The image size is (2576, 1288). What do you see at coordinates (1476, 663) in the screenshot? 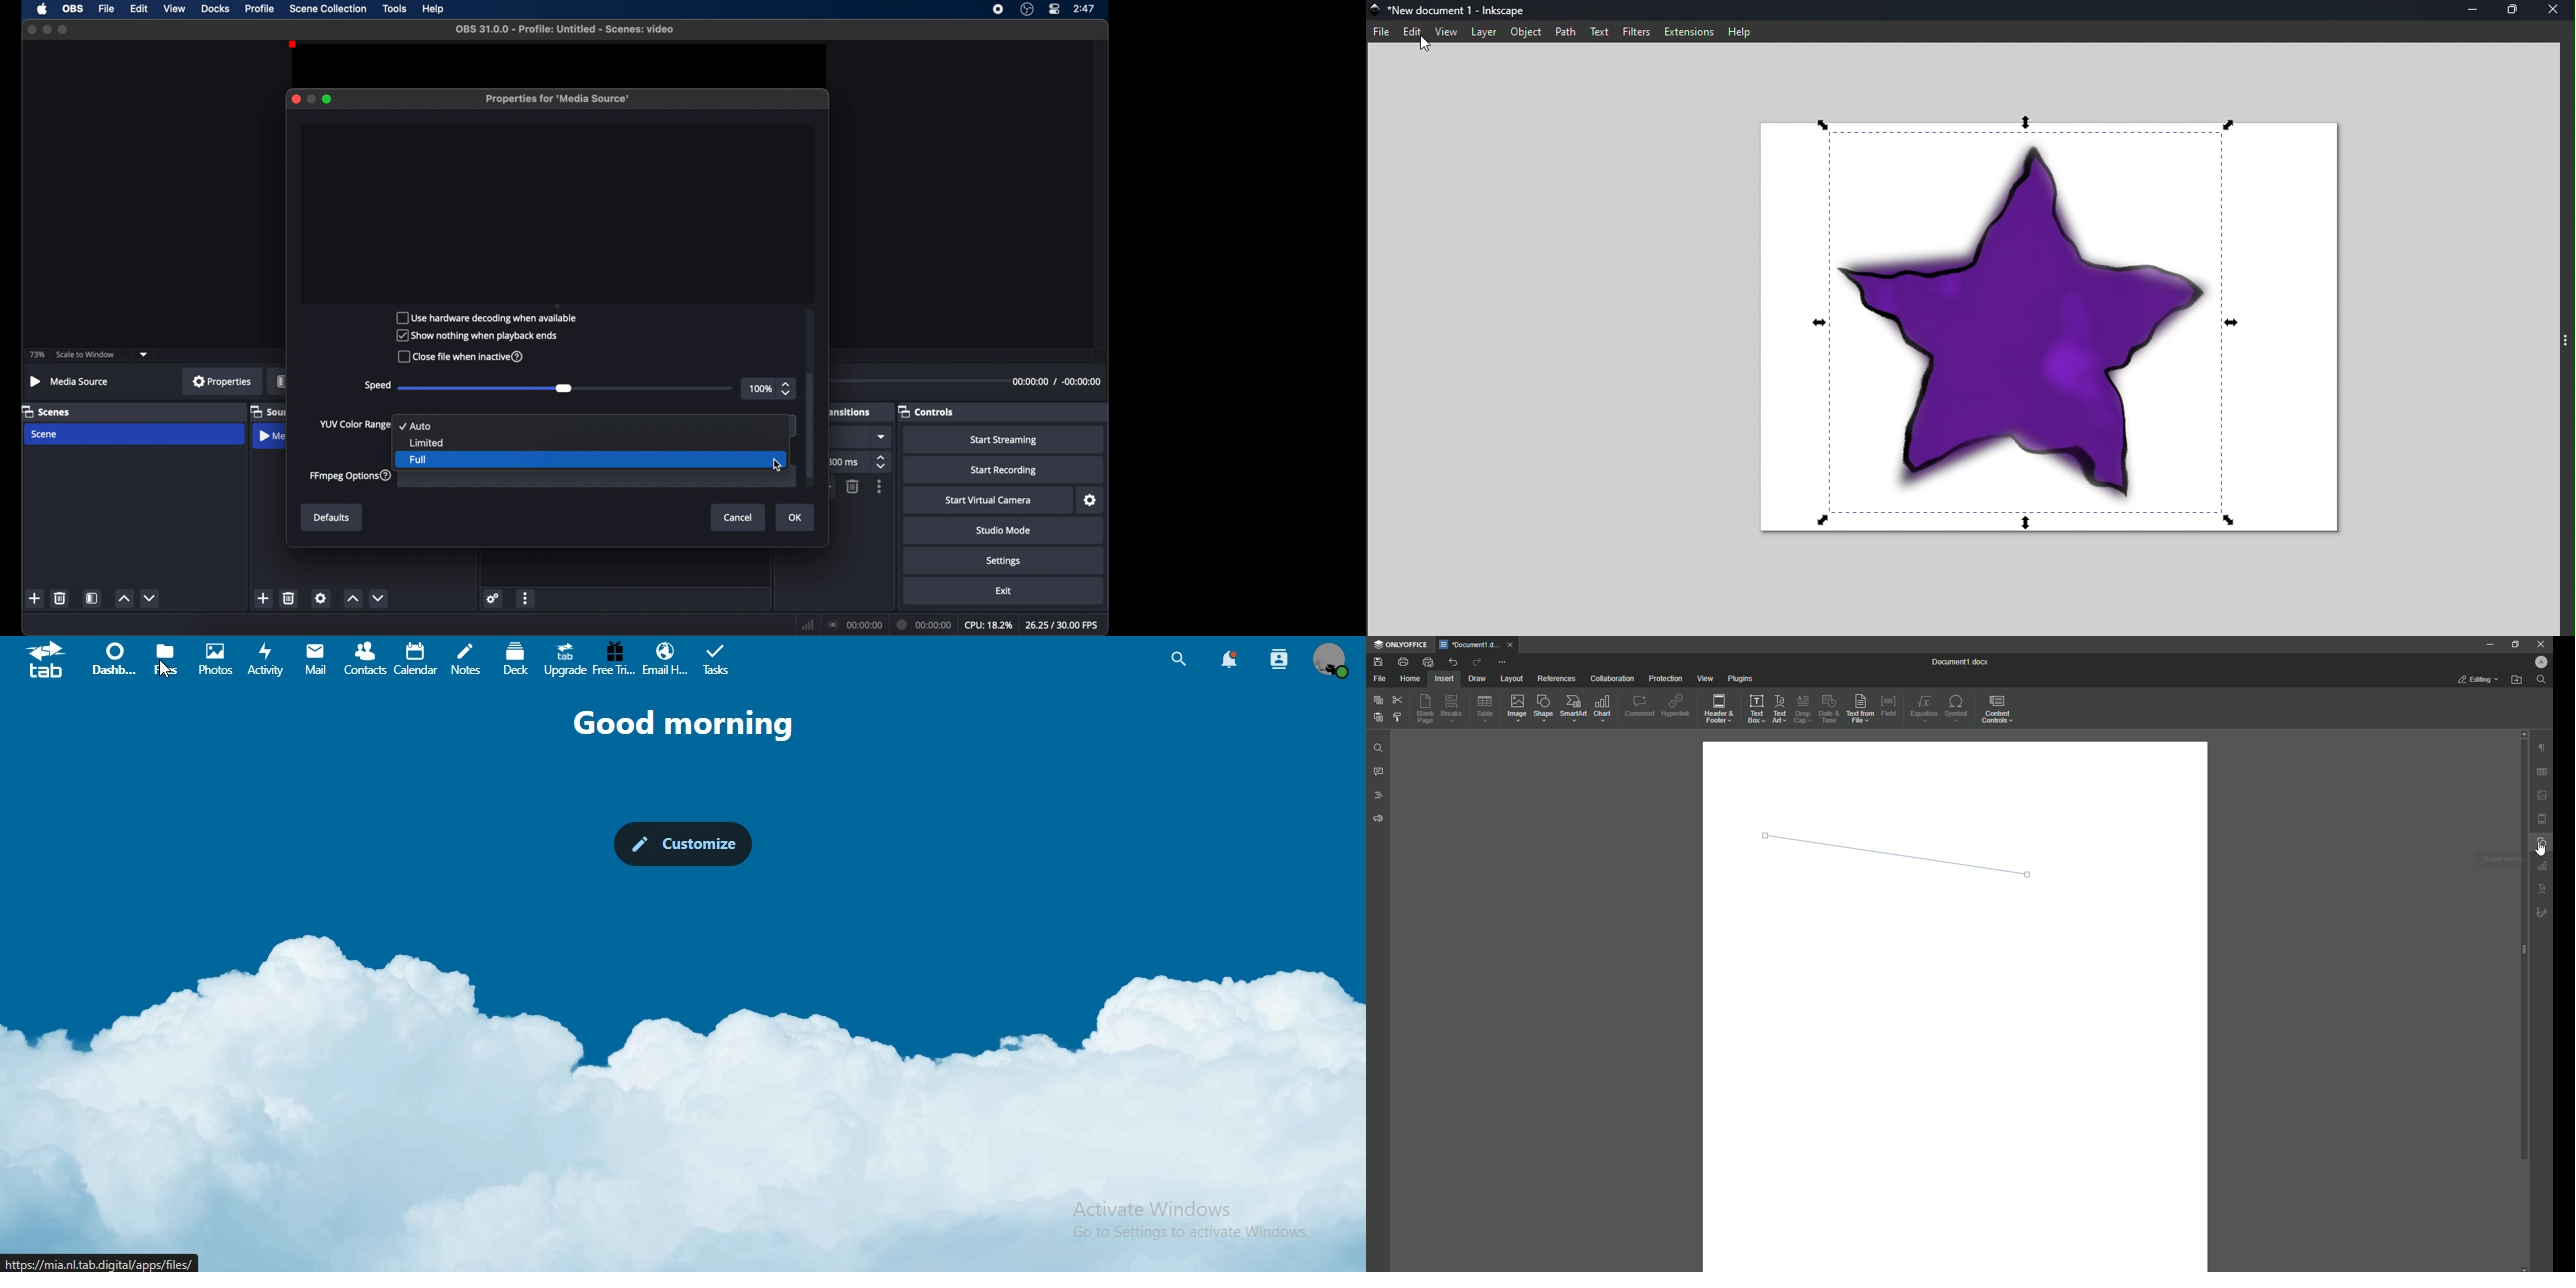
I see `Redo` at bounding box center [1476, 663].